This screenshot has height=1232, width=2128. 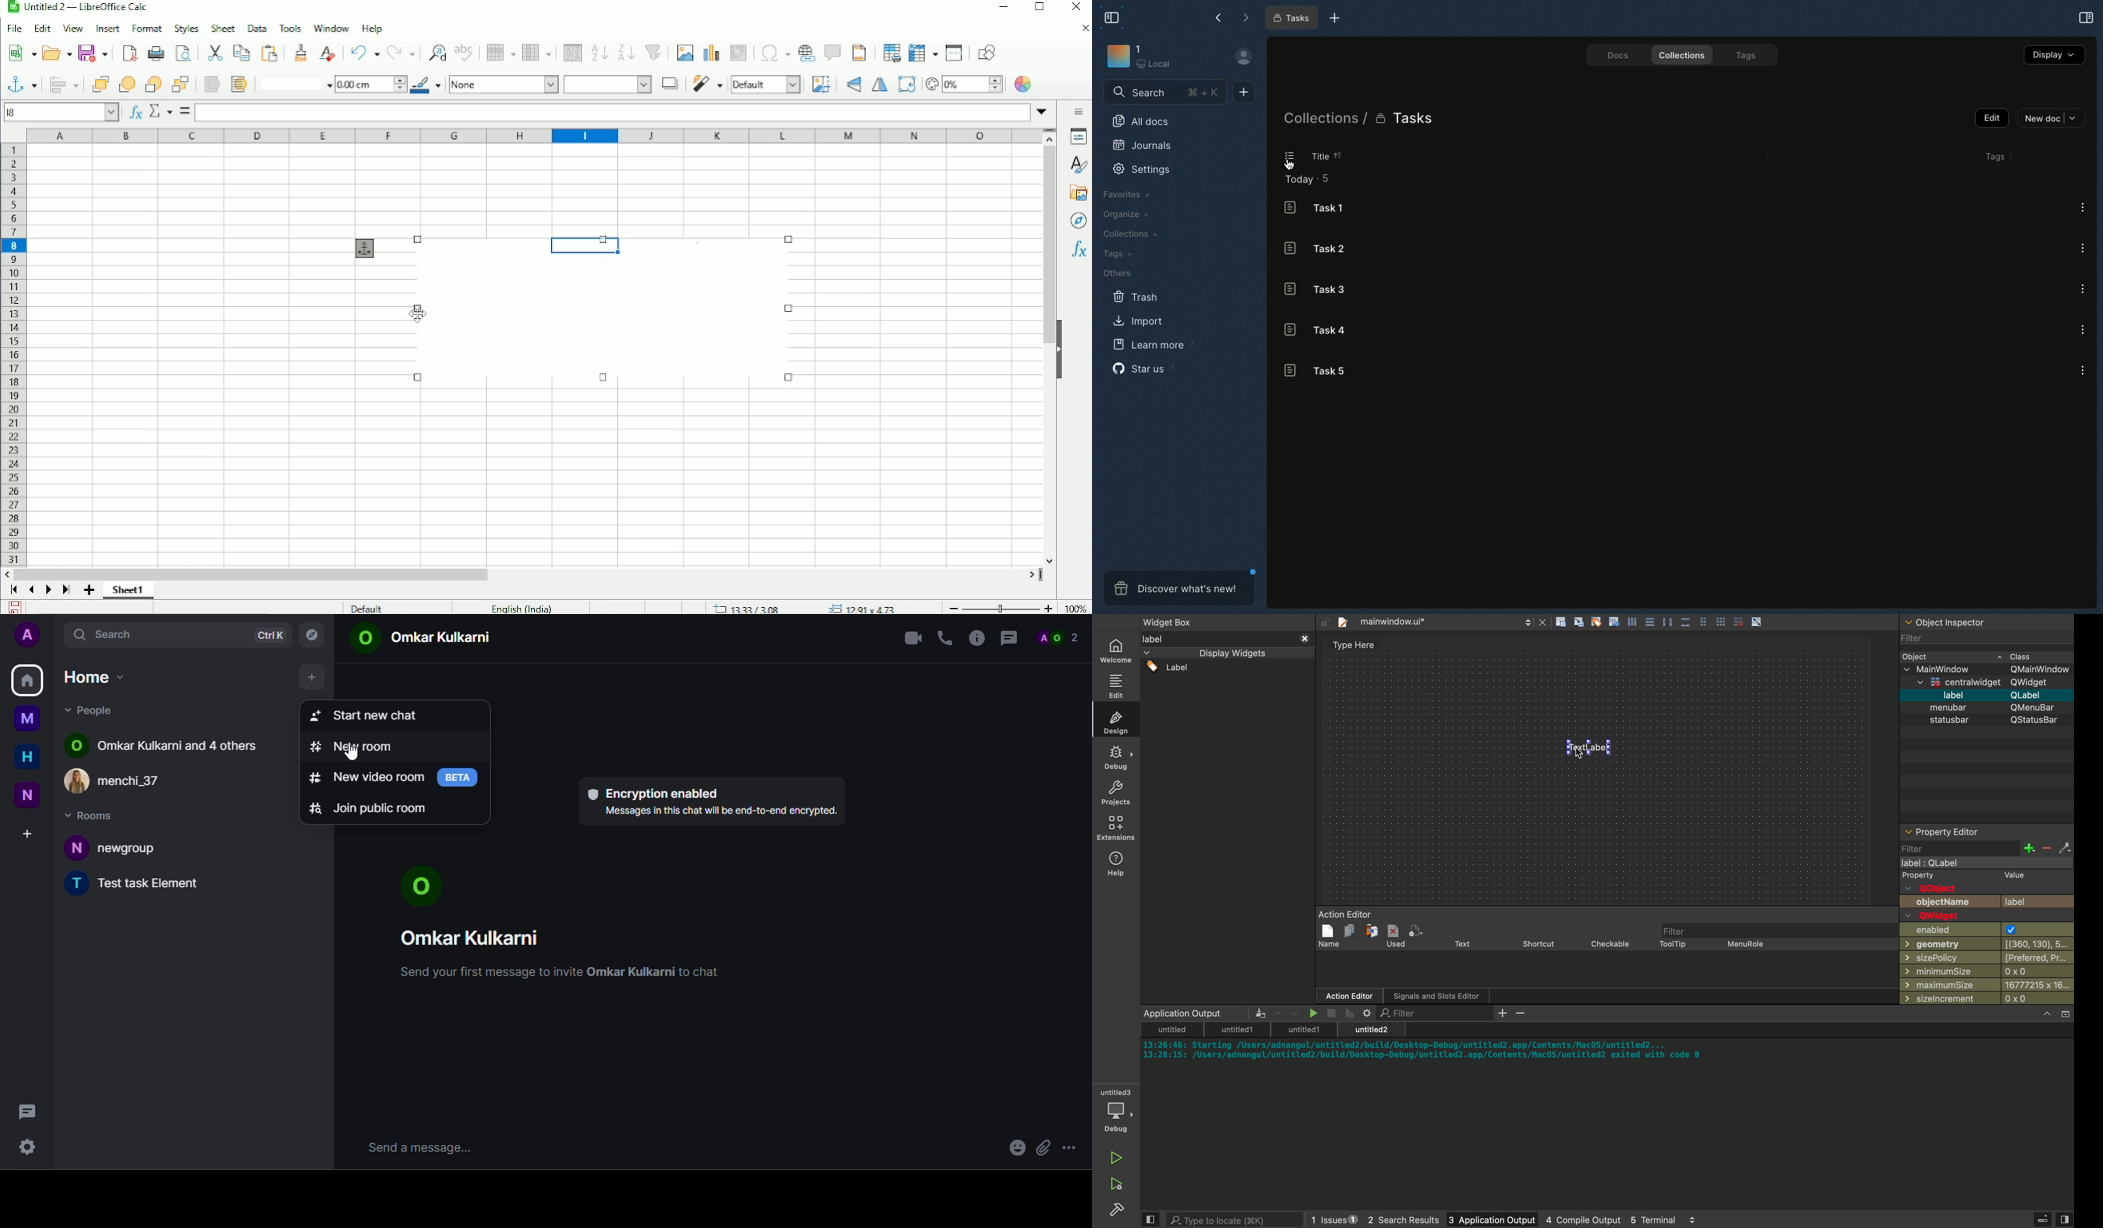 What do you see at coordinates (1140, 322) in the screenshot?
I see `Import` at bounding box center [1140, 322].